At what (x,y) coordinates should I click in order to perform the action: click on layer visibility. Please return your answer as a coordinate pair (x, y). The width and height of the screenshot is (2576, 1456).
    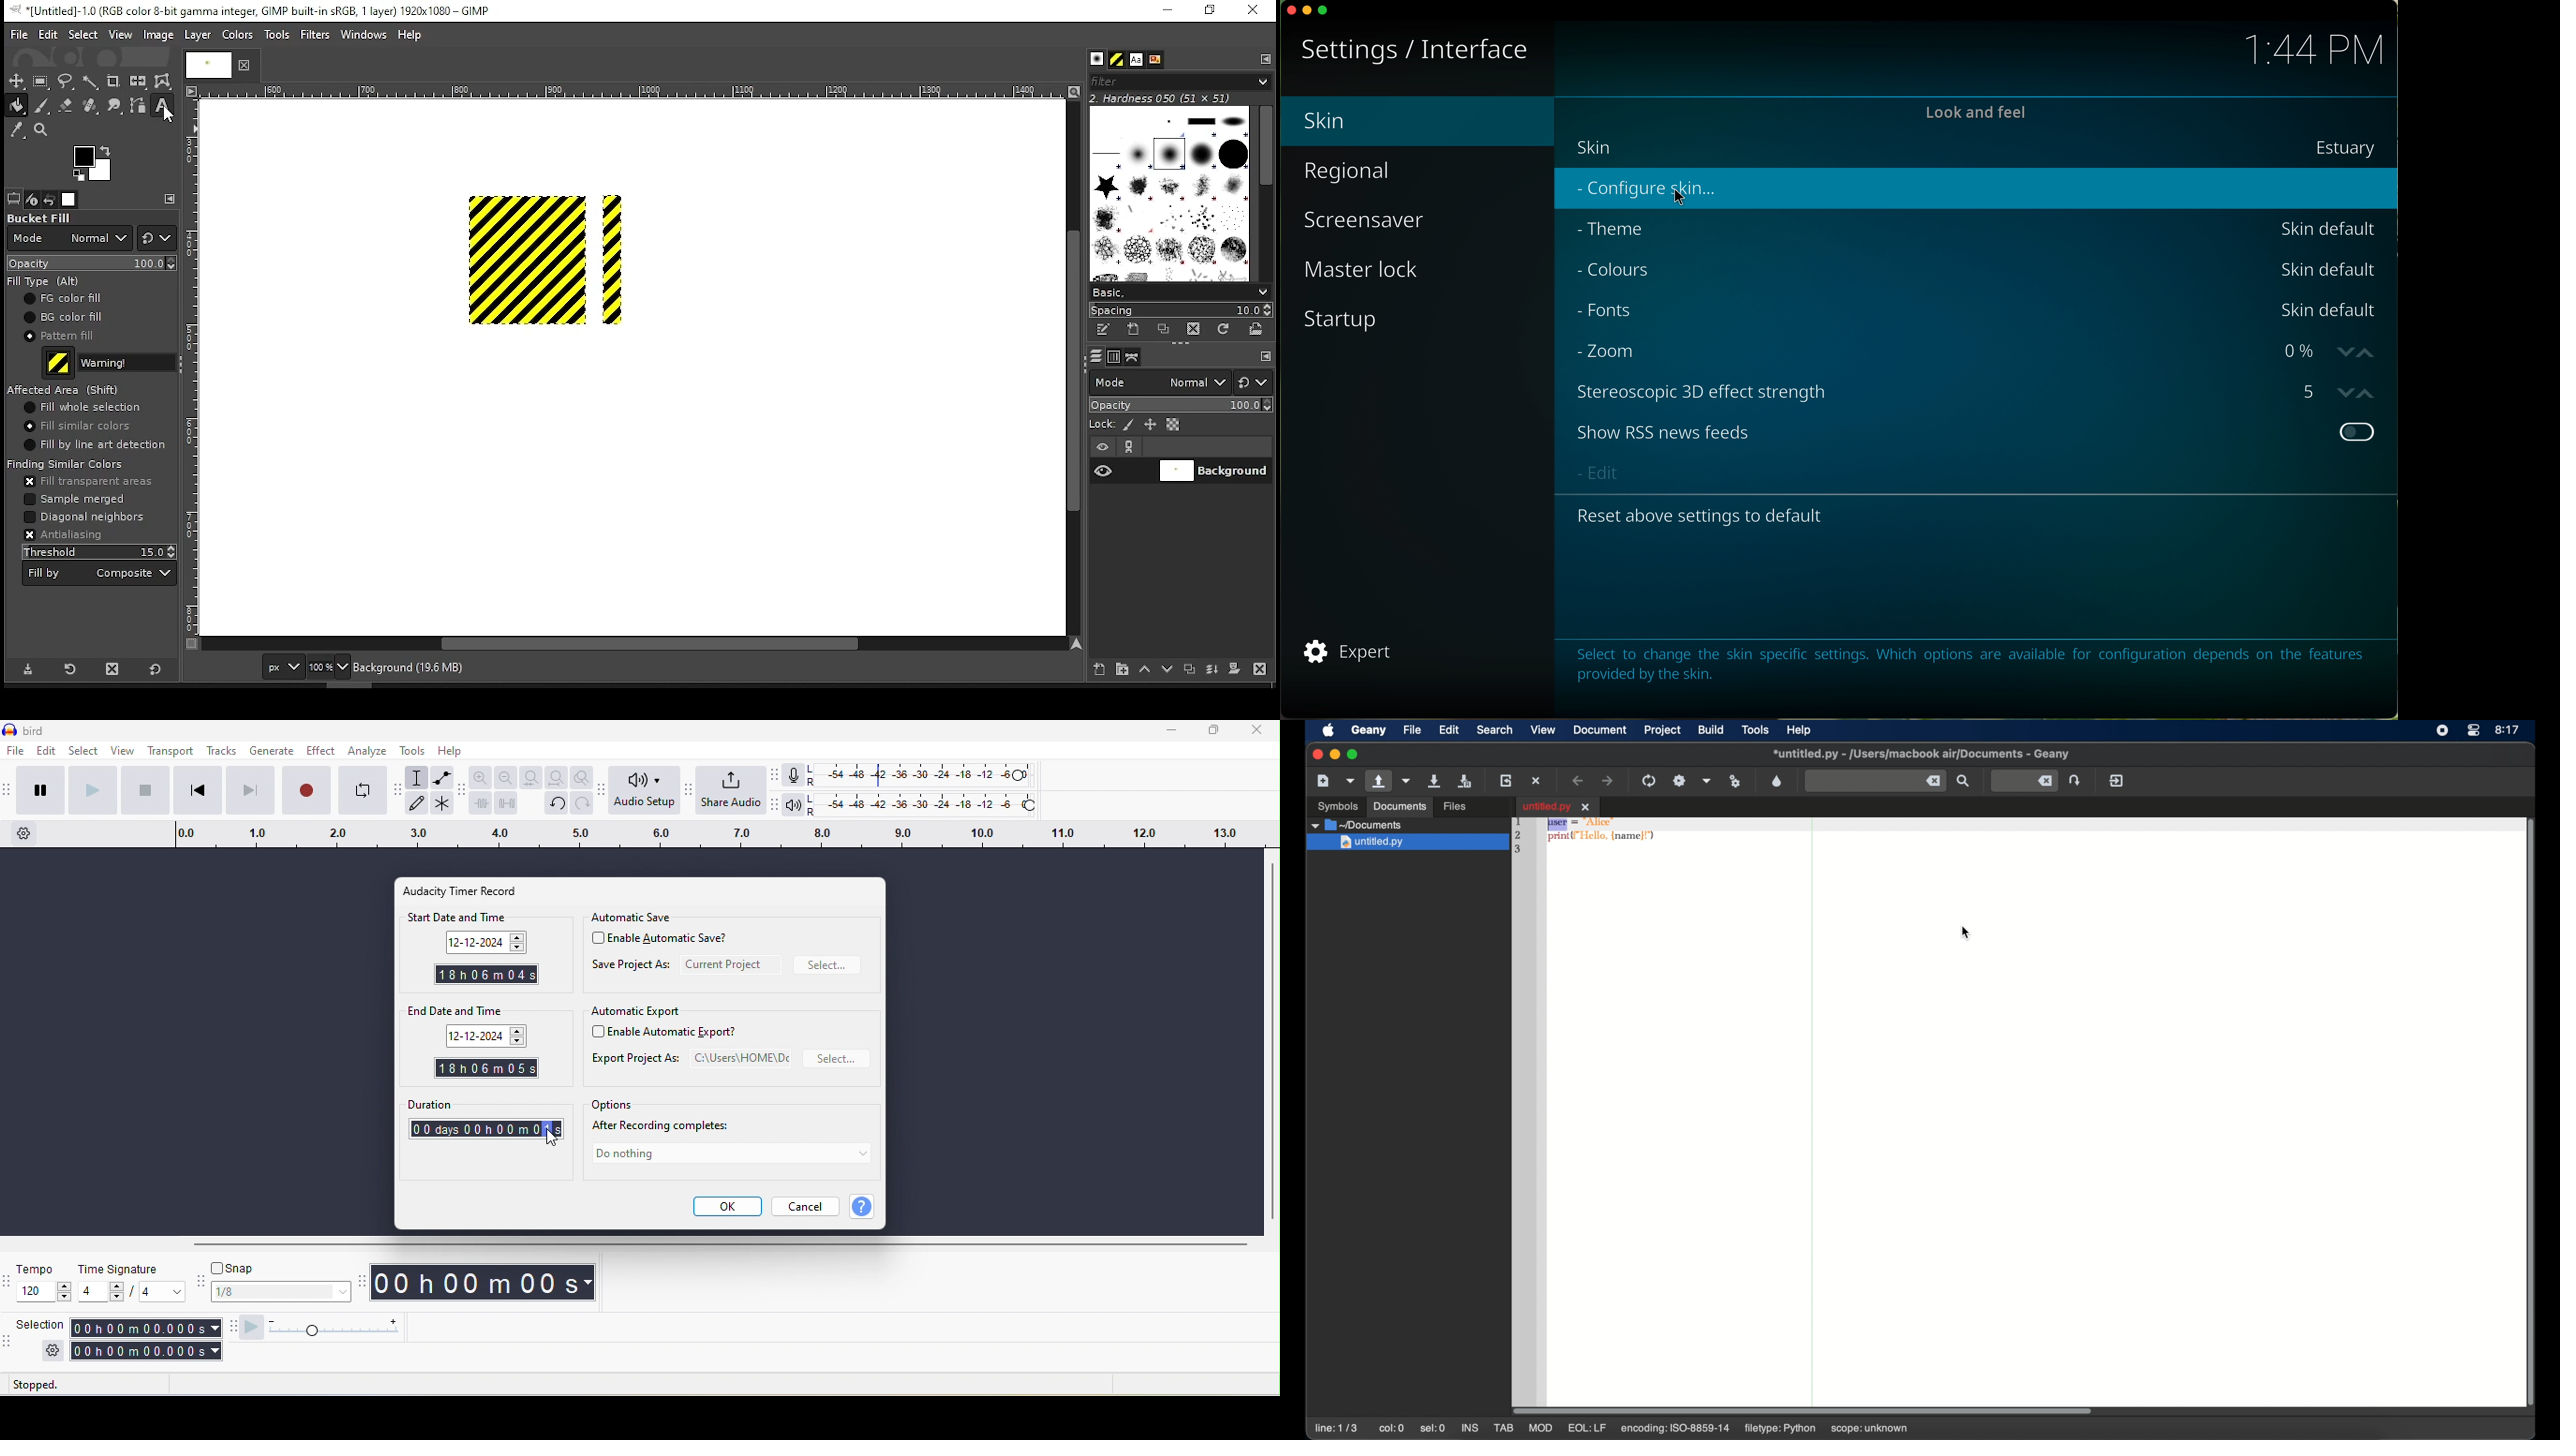
    Looking at the image, I should click on (1103, 447).